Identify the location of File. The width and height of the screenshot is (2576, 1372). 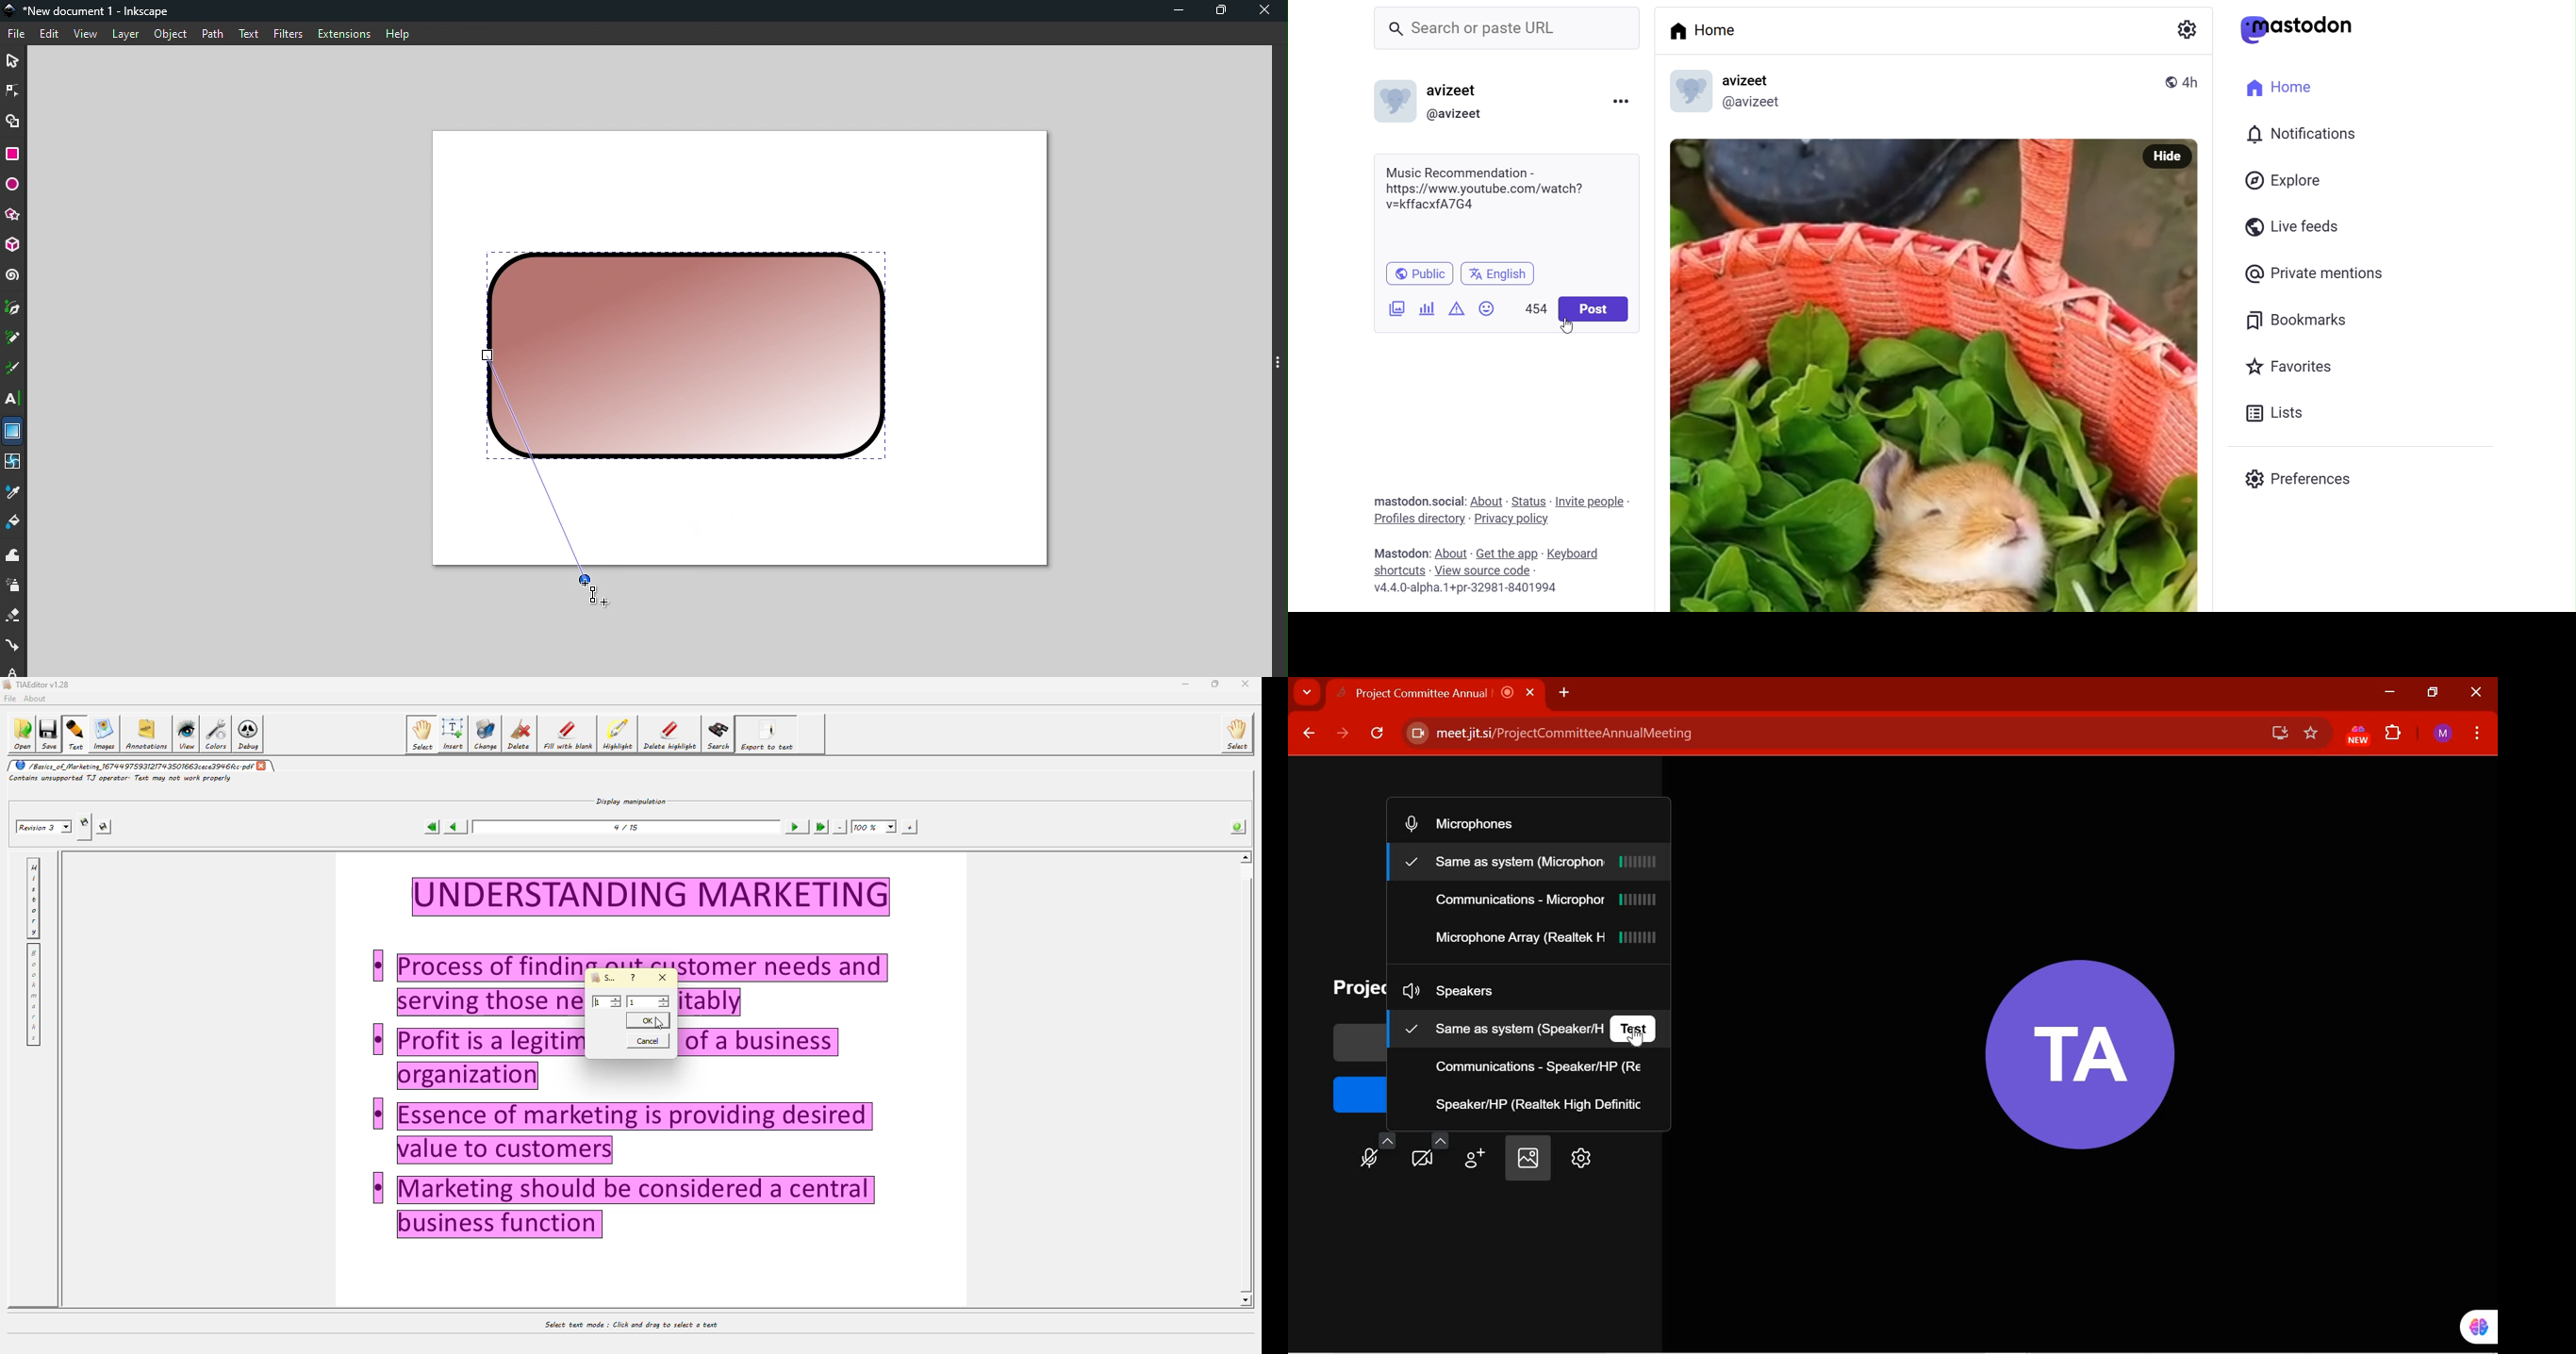
(17, 34).